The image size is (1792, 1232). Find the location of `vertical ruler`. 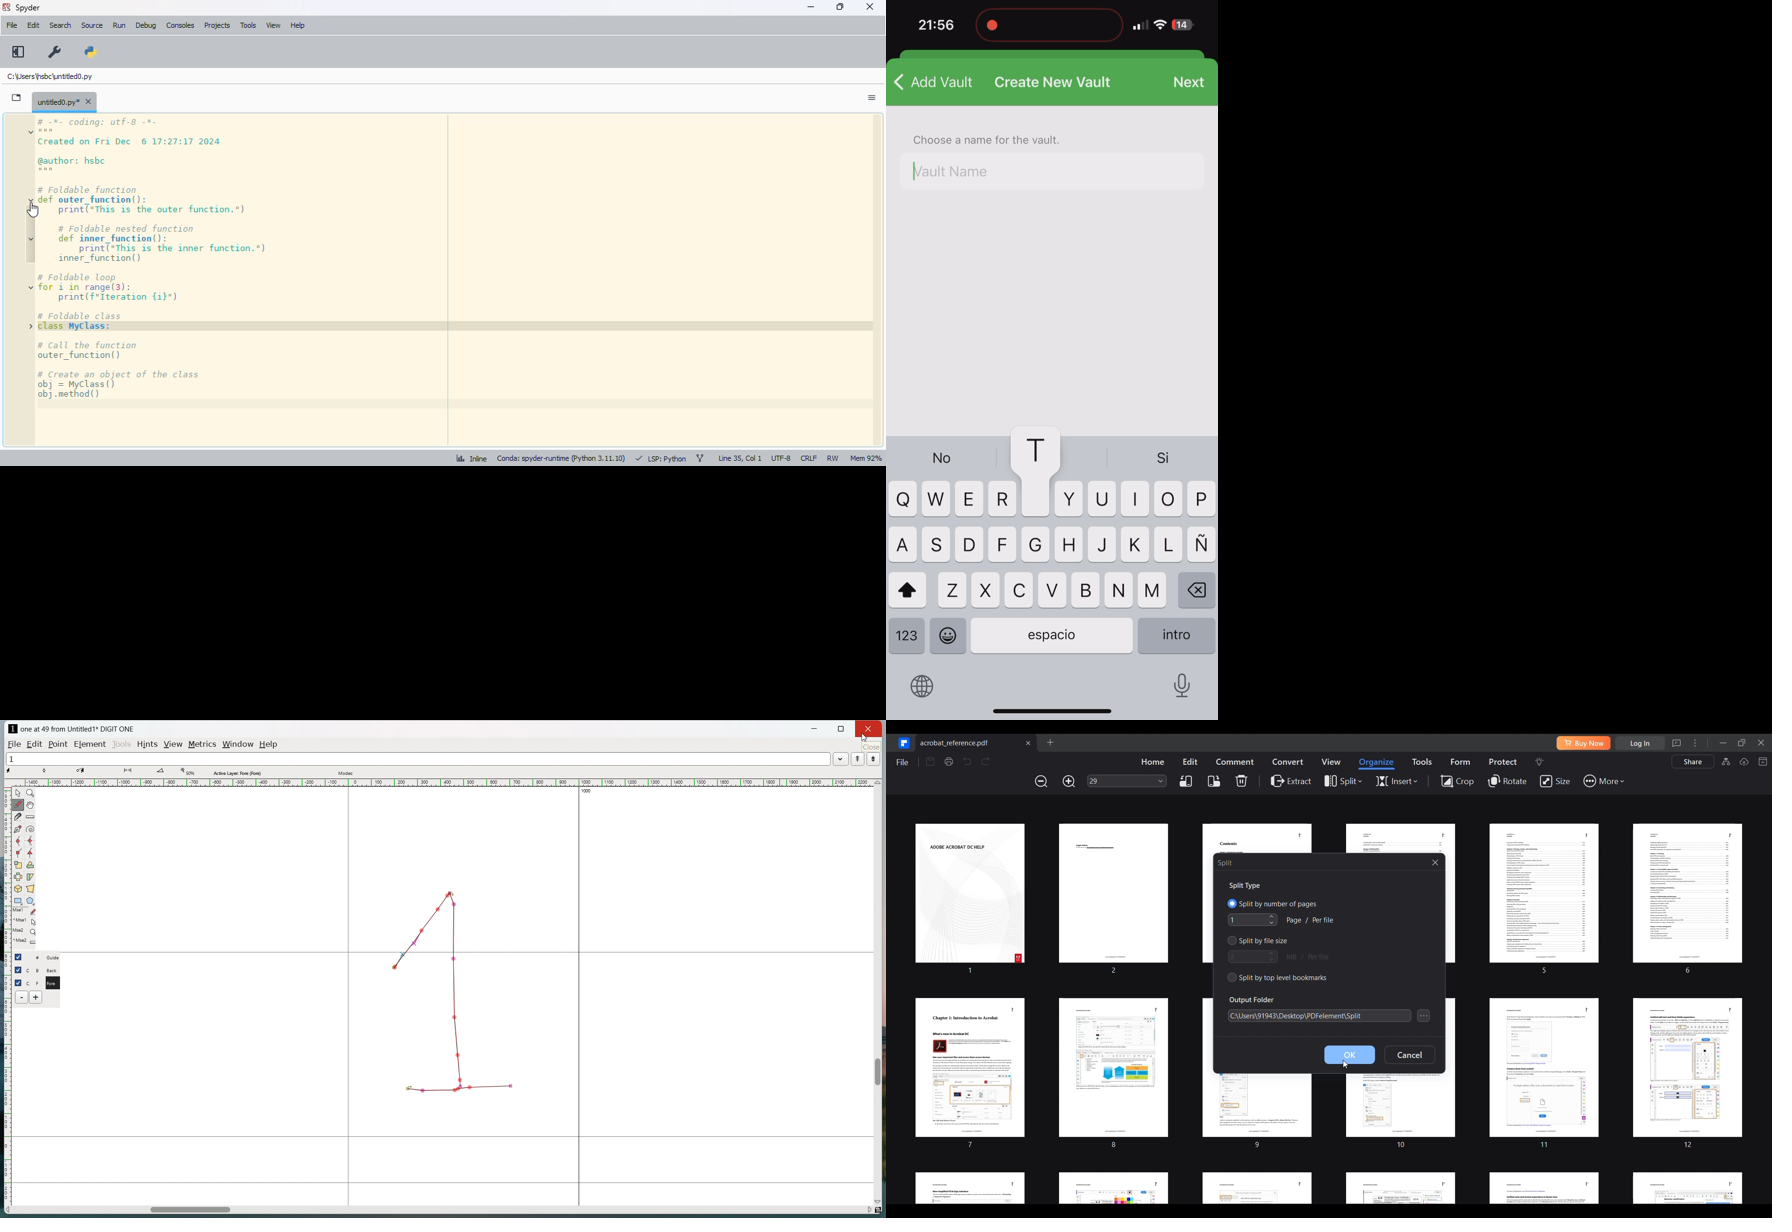

vertical ruler is located at coordinates (6, 991).